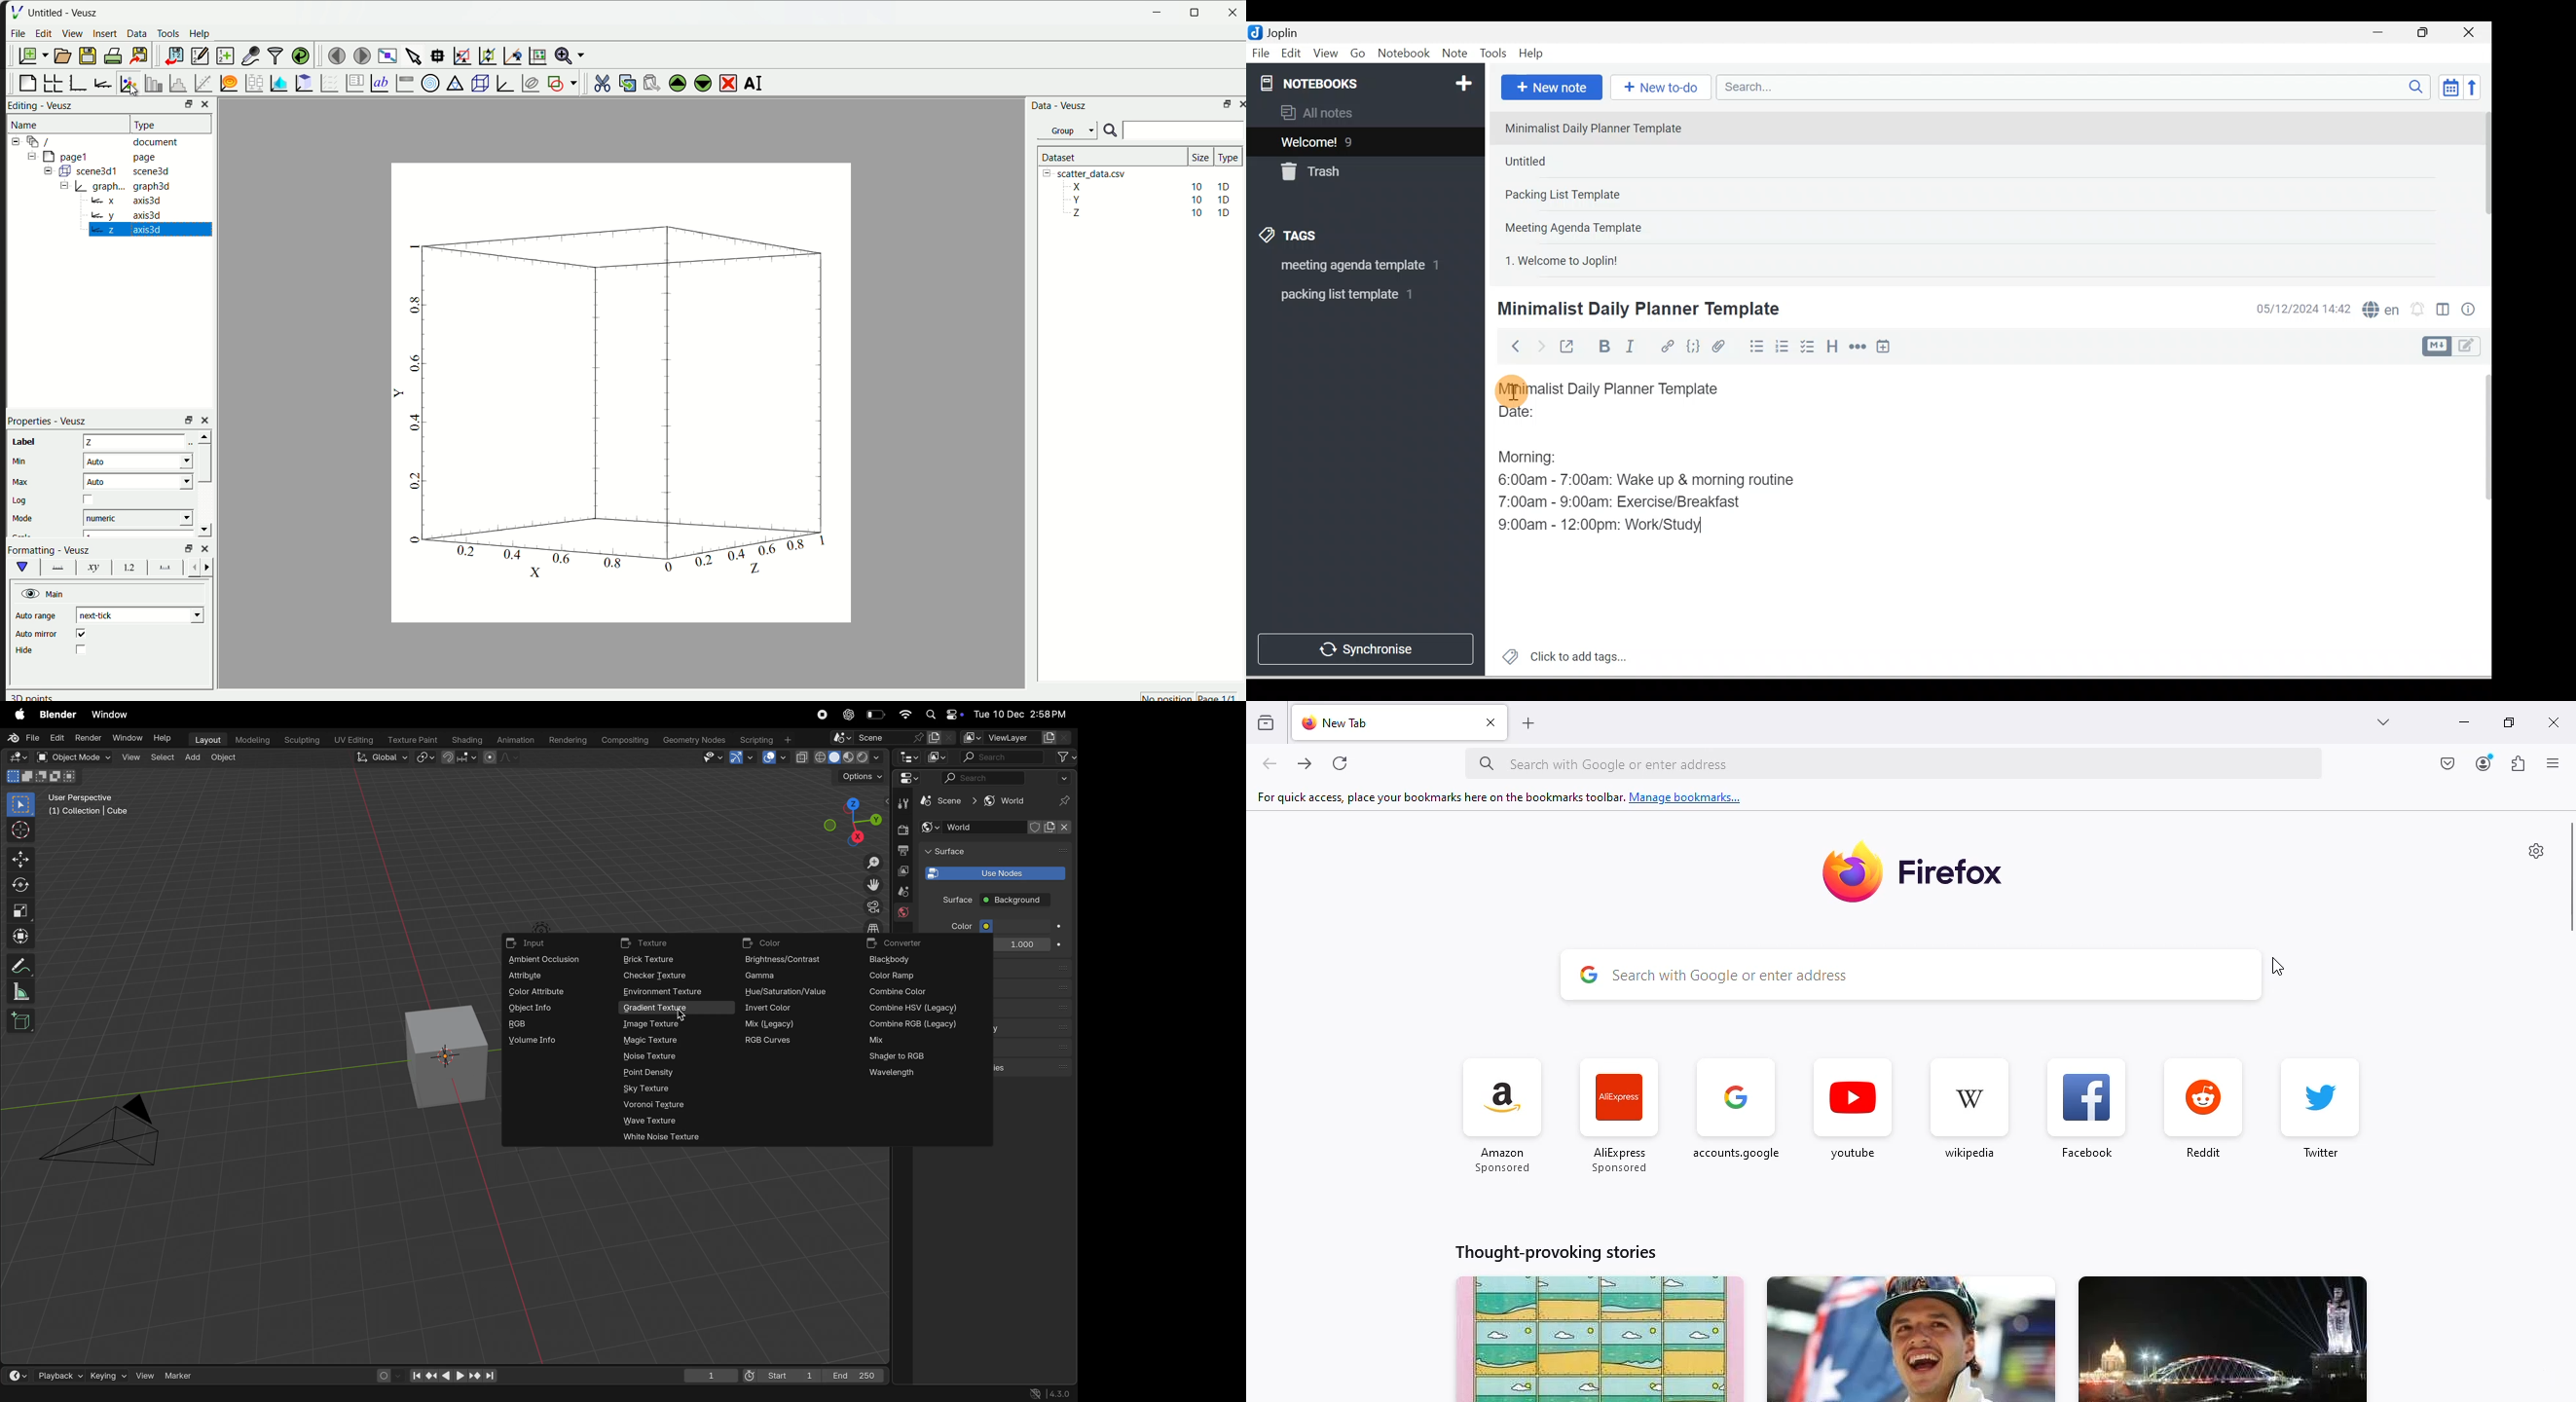 The image size is (2576, 1428). Describe the element at coordinates (2085, 1110) in the screenshot. I see `facebook` at that location.